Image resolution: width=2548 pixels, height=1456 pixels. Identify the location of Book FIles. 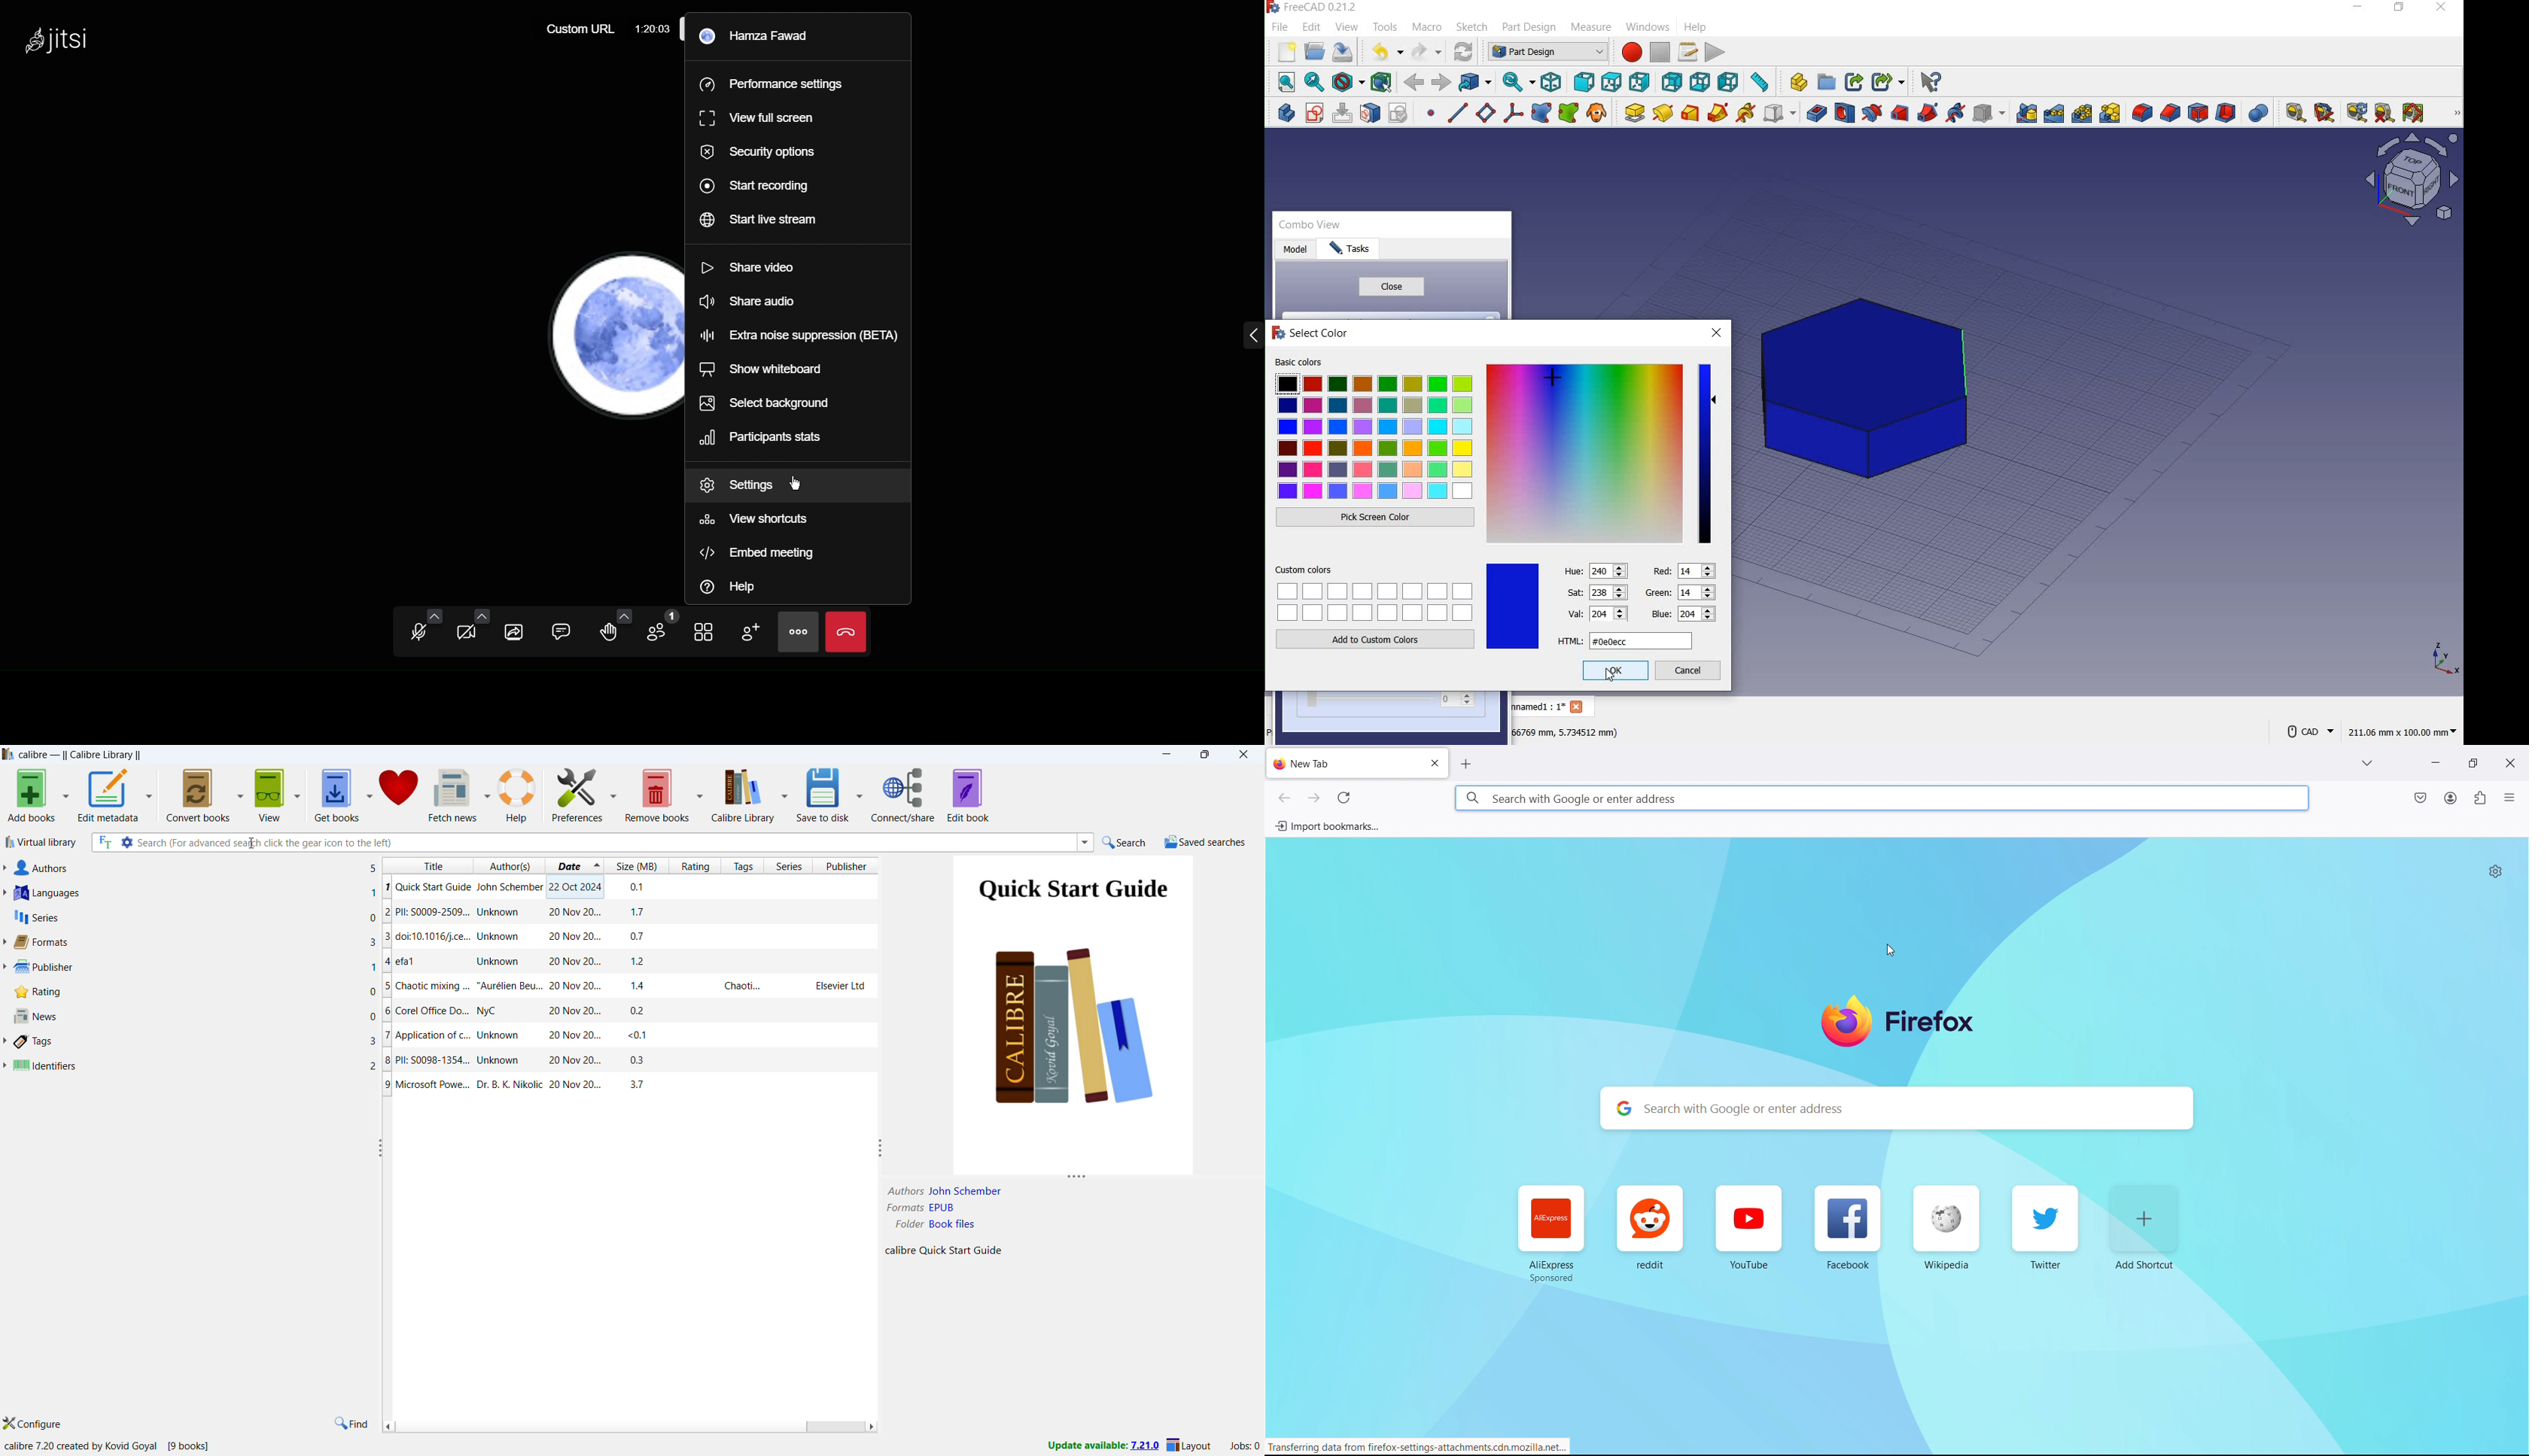
(958, 1226).